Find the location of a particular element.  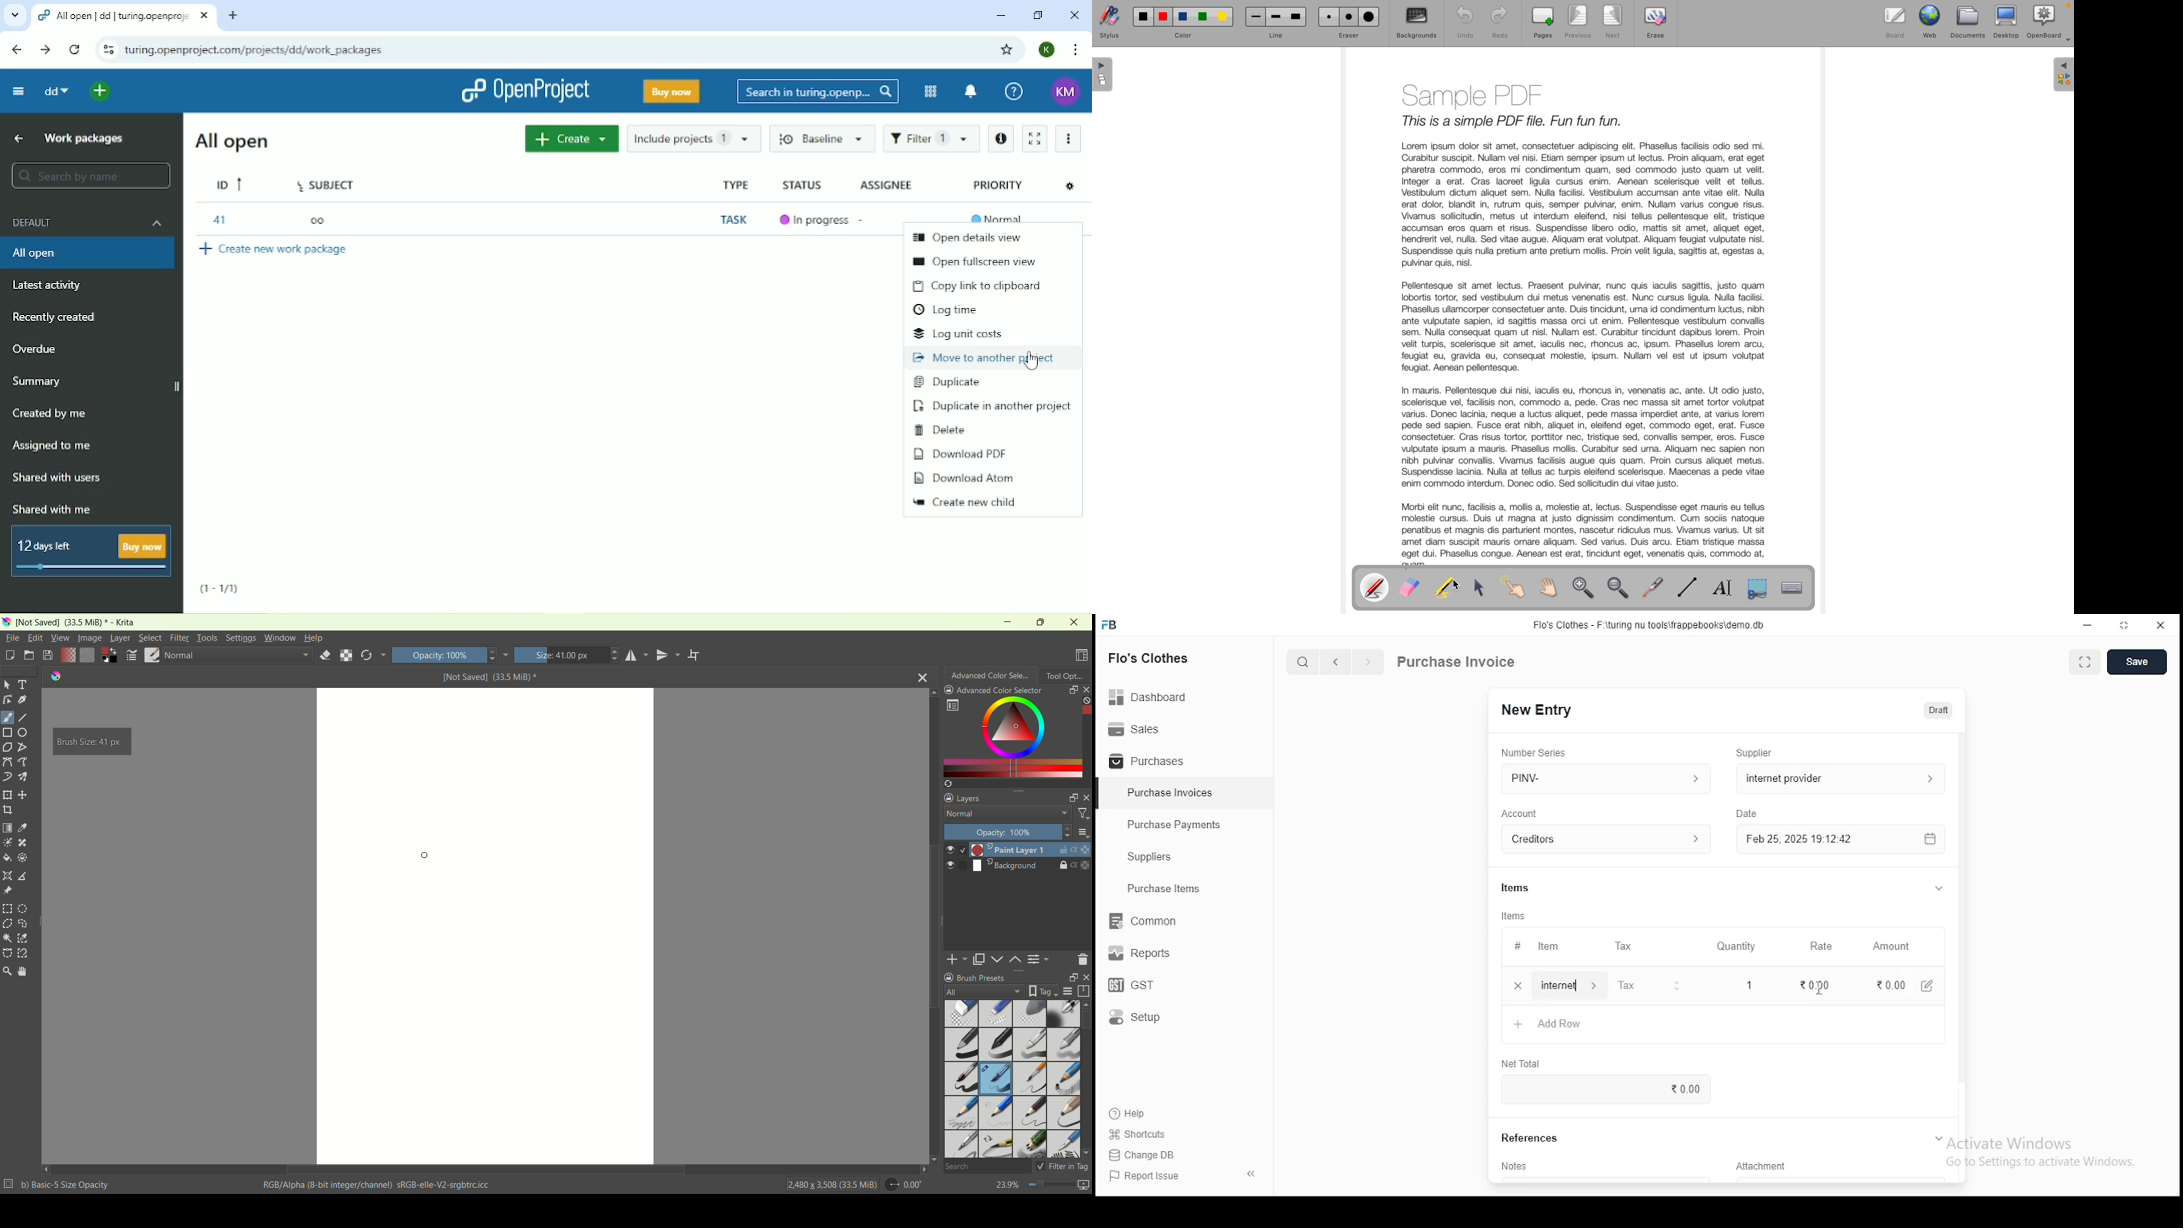

rectangular selection is located at coordinates (7, 909).